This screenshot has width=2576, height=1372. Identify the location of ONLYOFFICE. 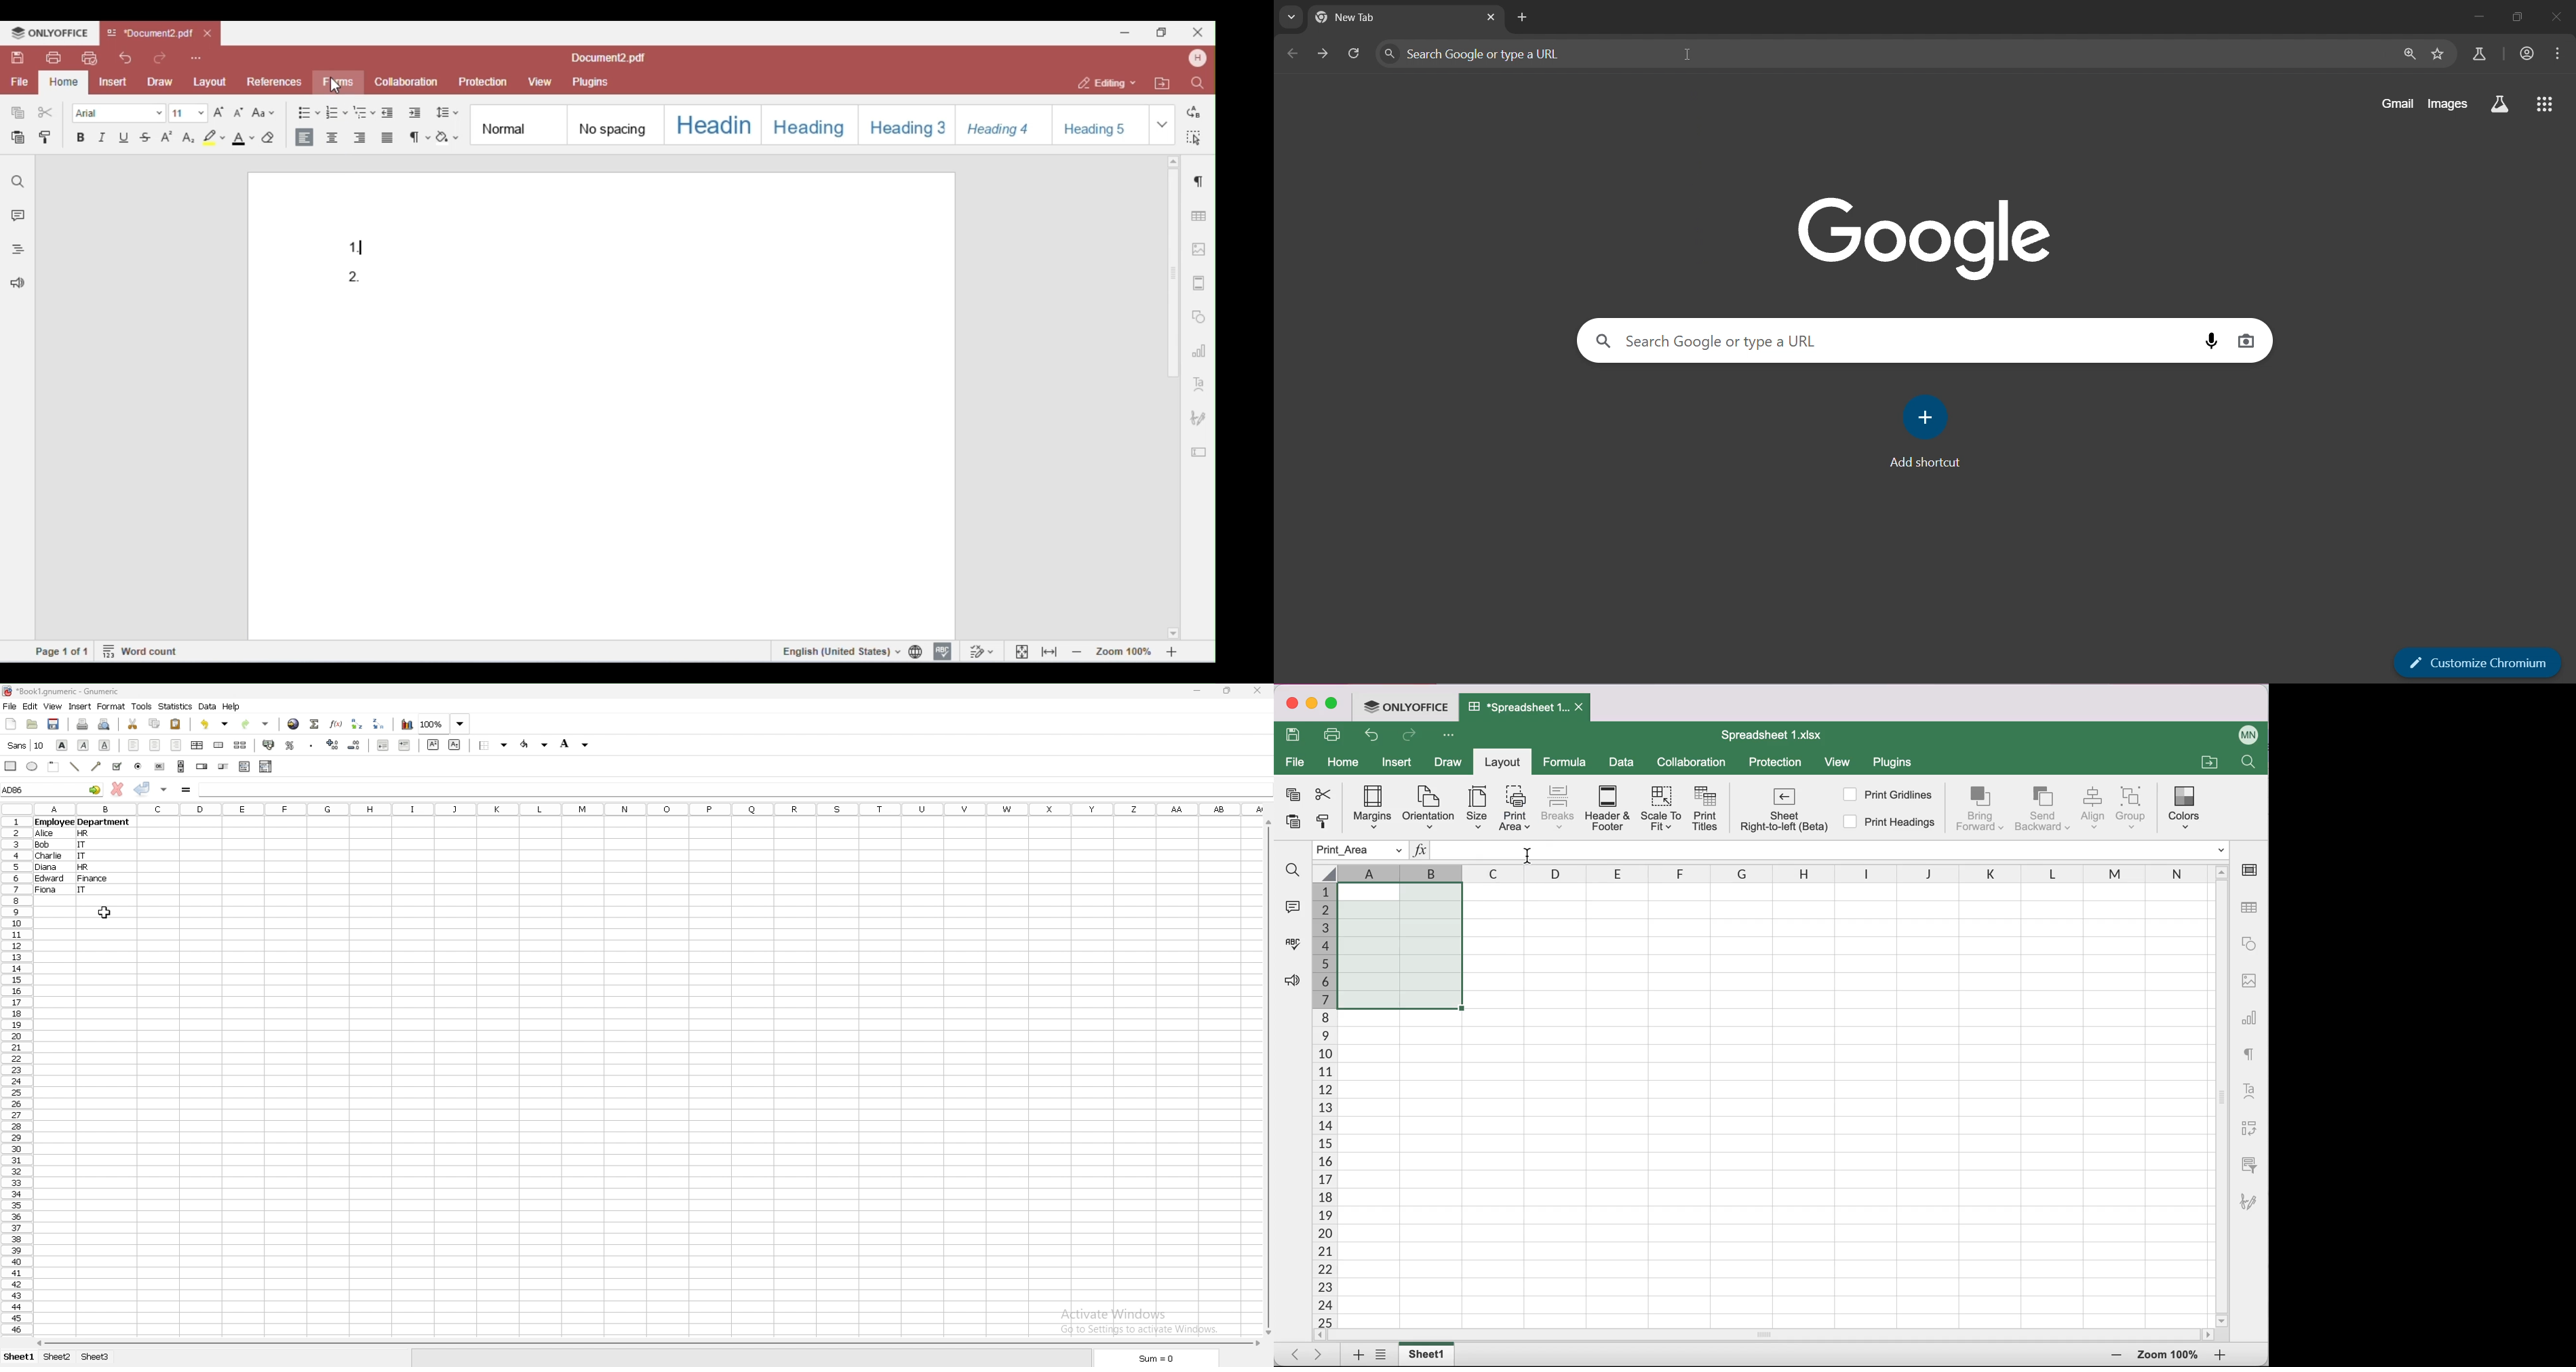
(1409, 706).